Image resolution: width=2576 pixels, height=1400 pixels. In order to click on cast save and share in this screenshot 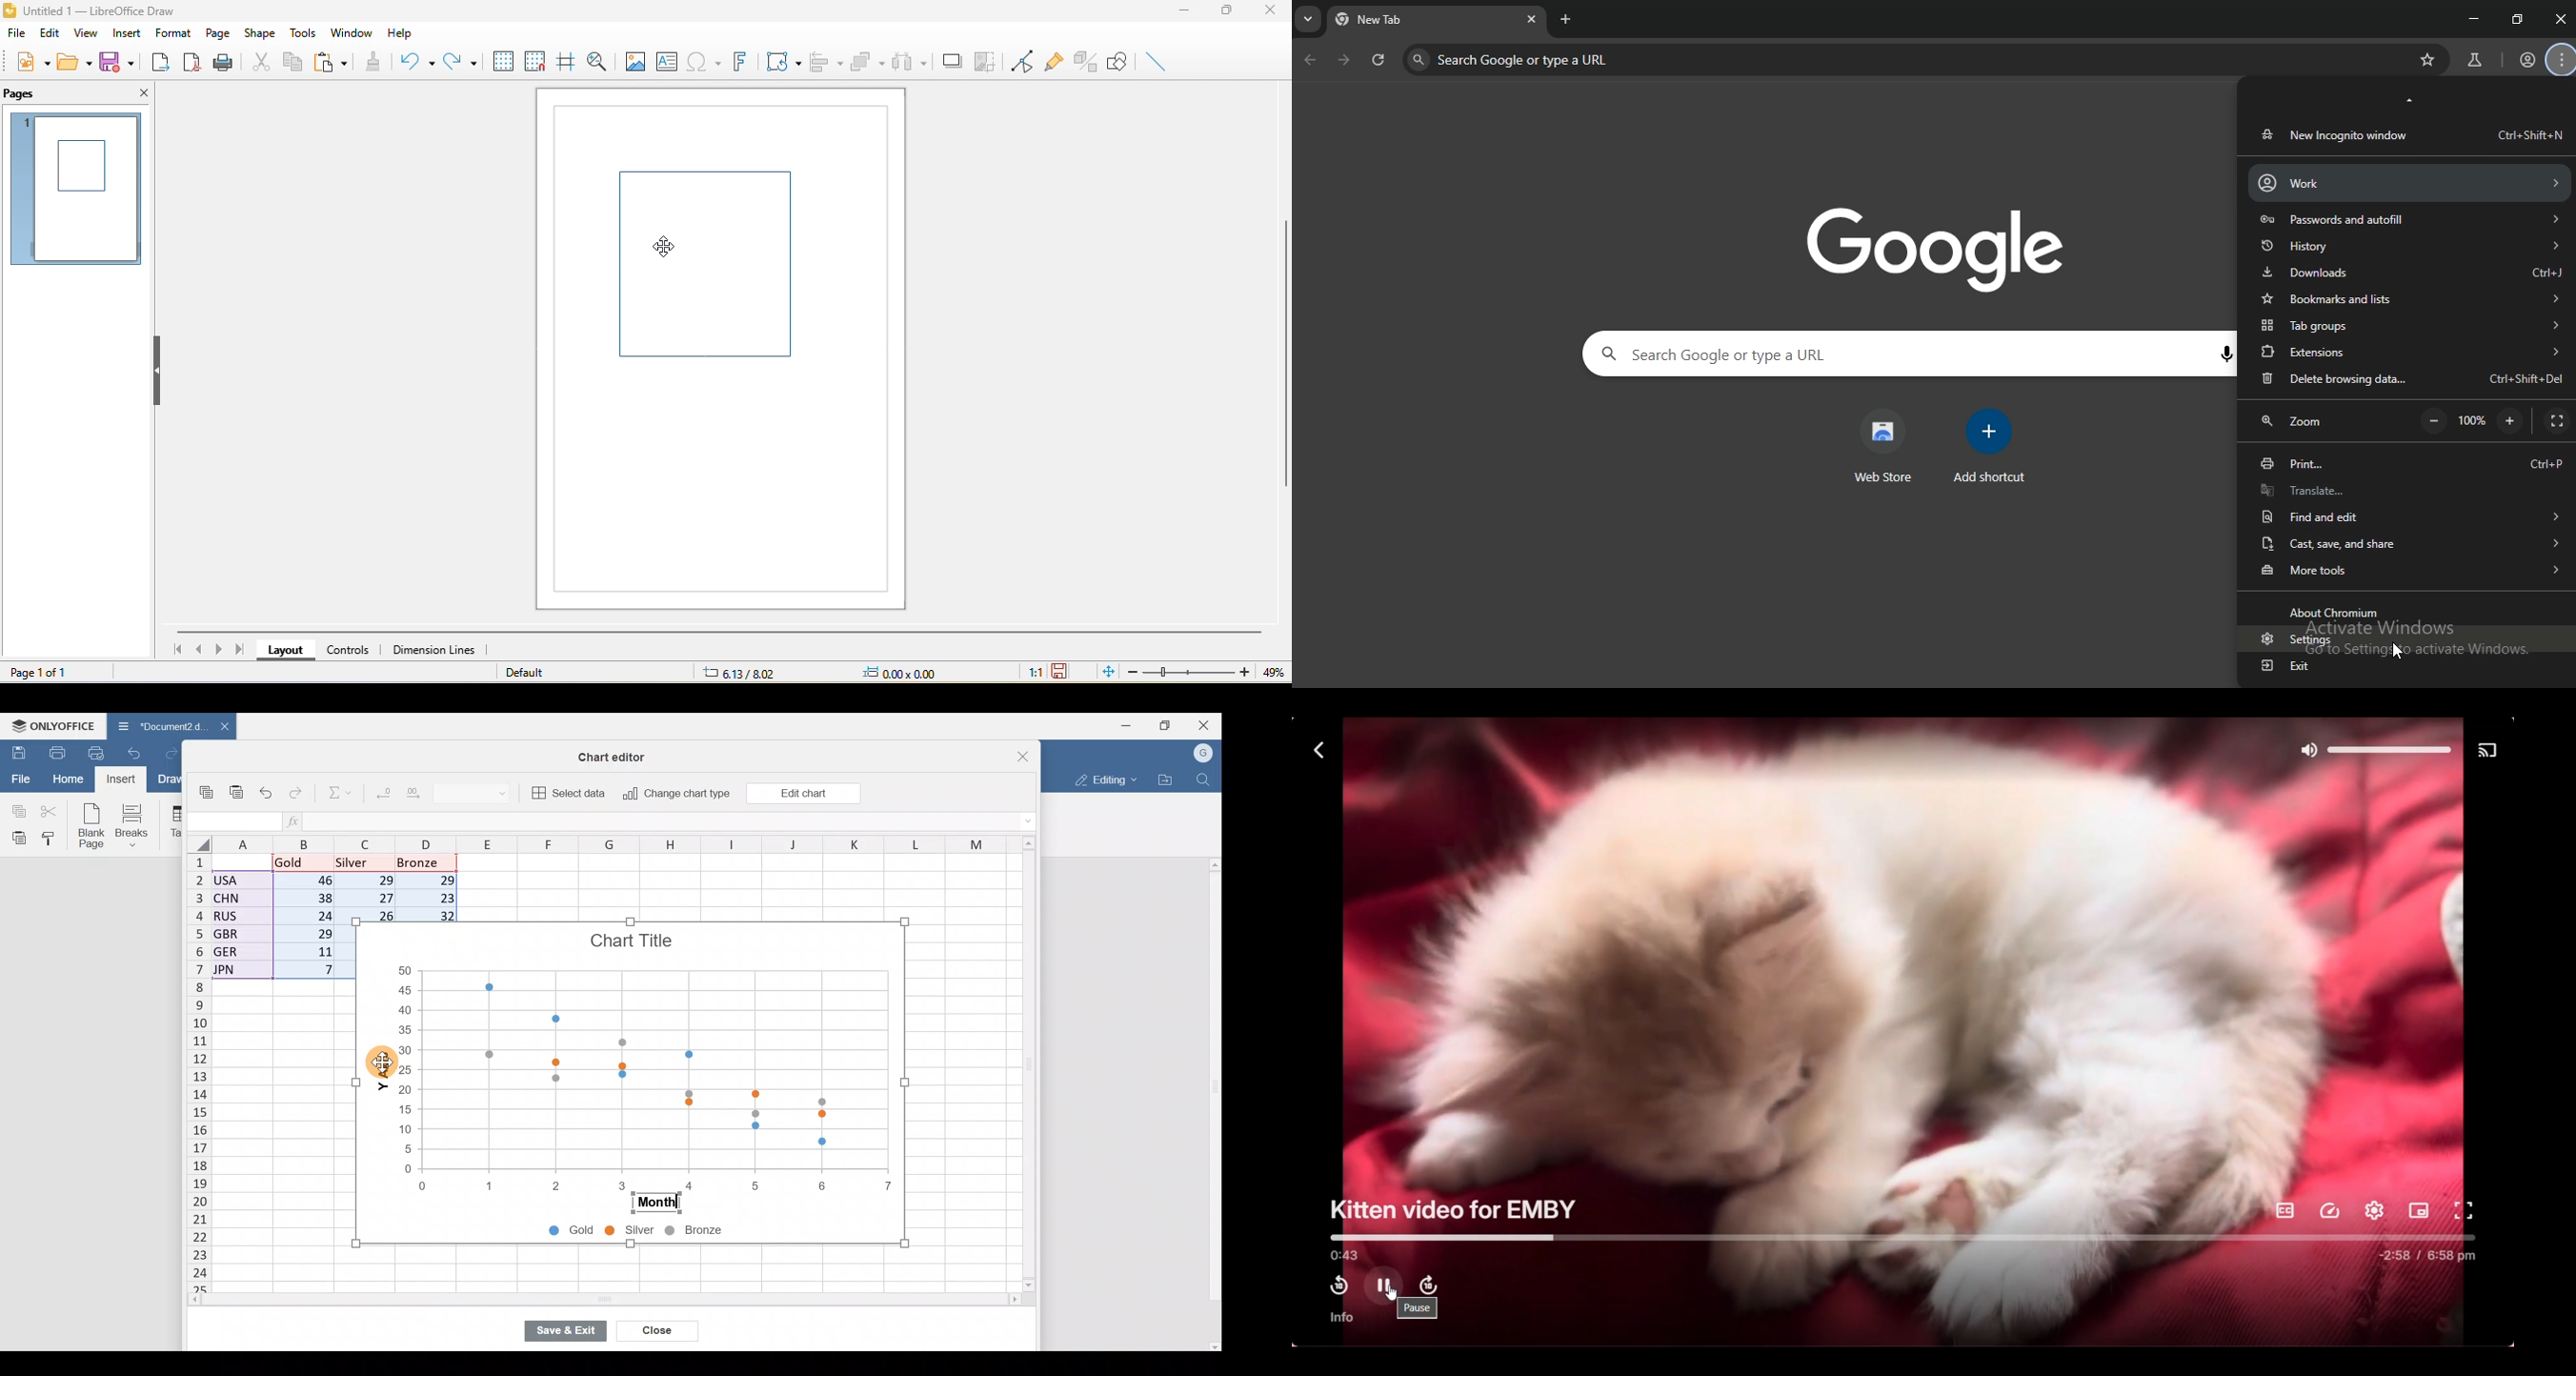, I will do `click(2406, 542)`.